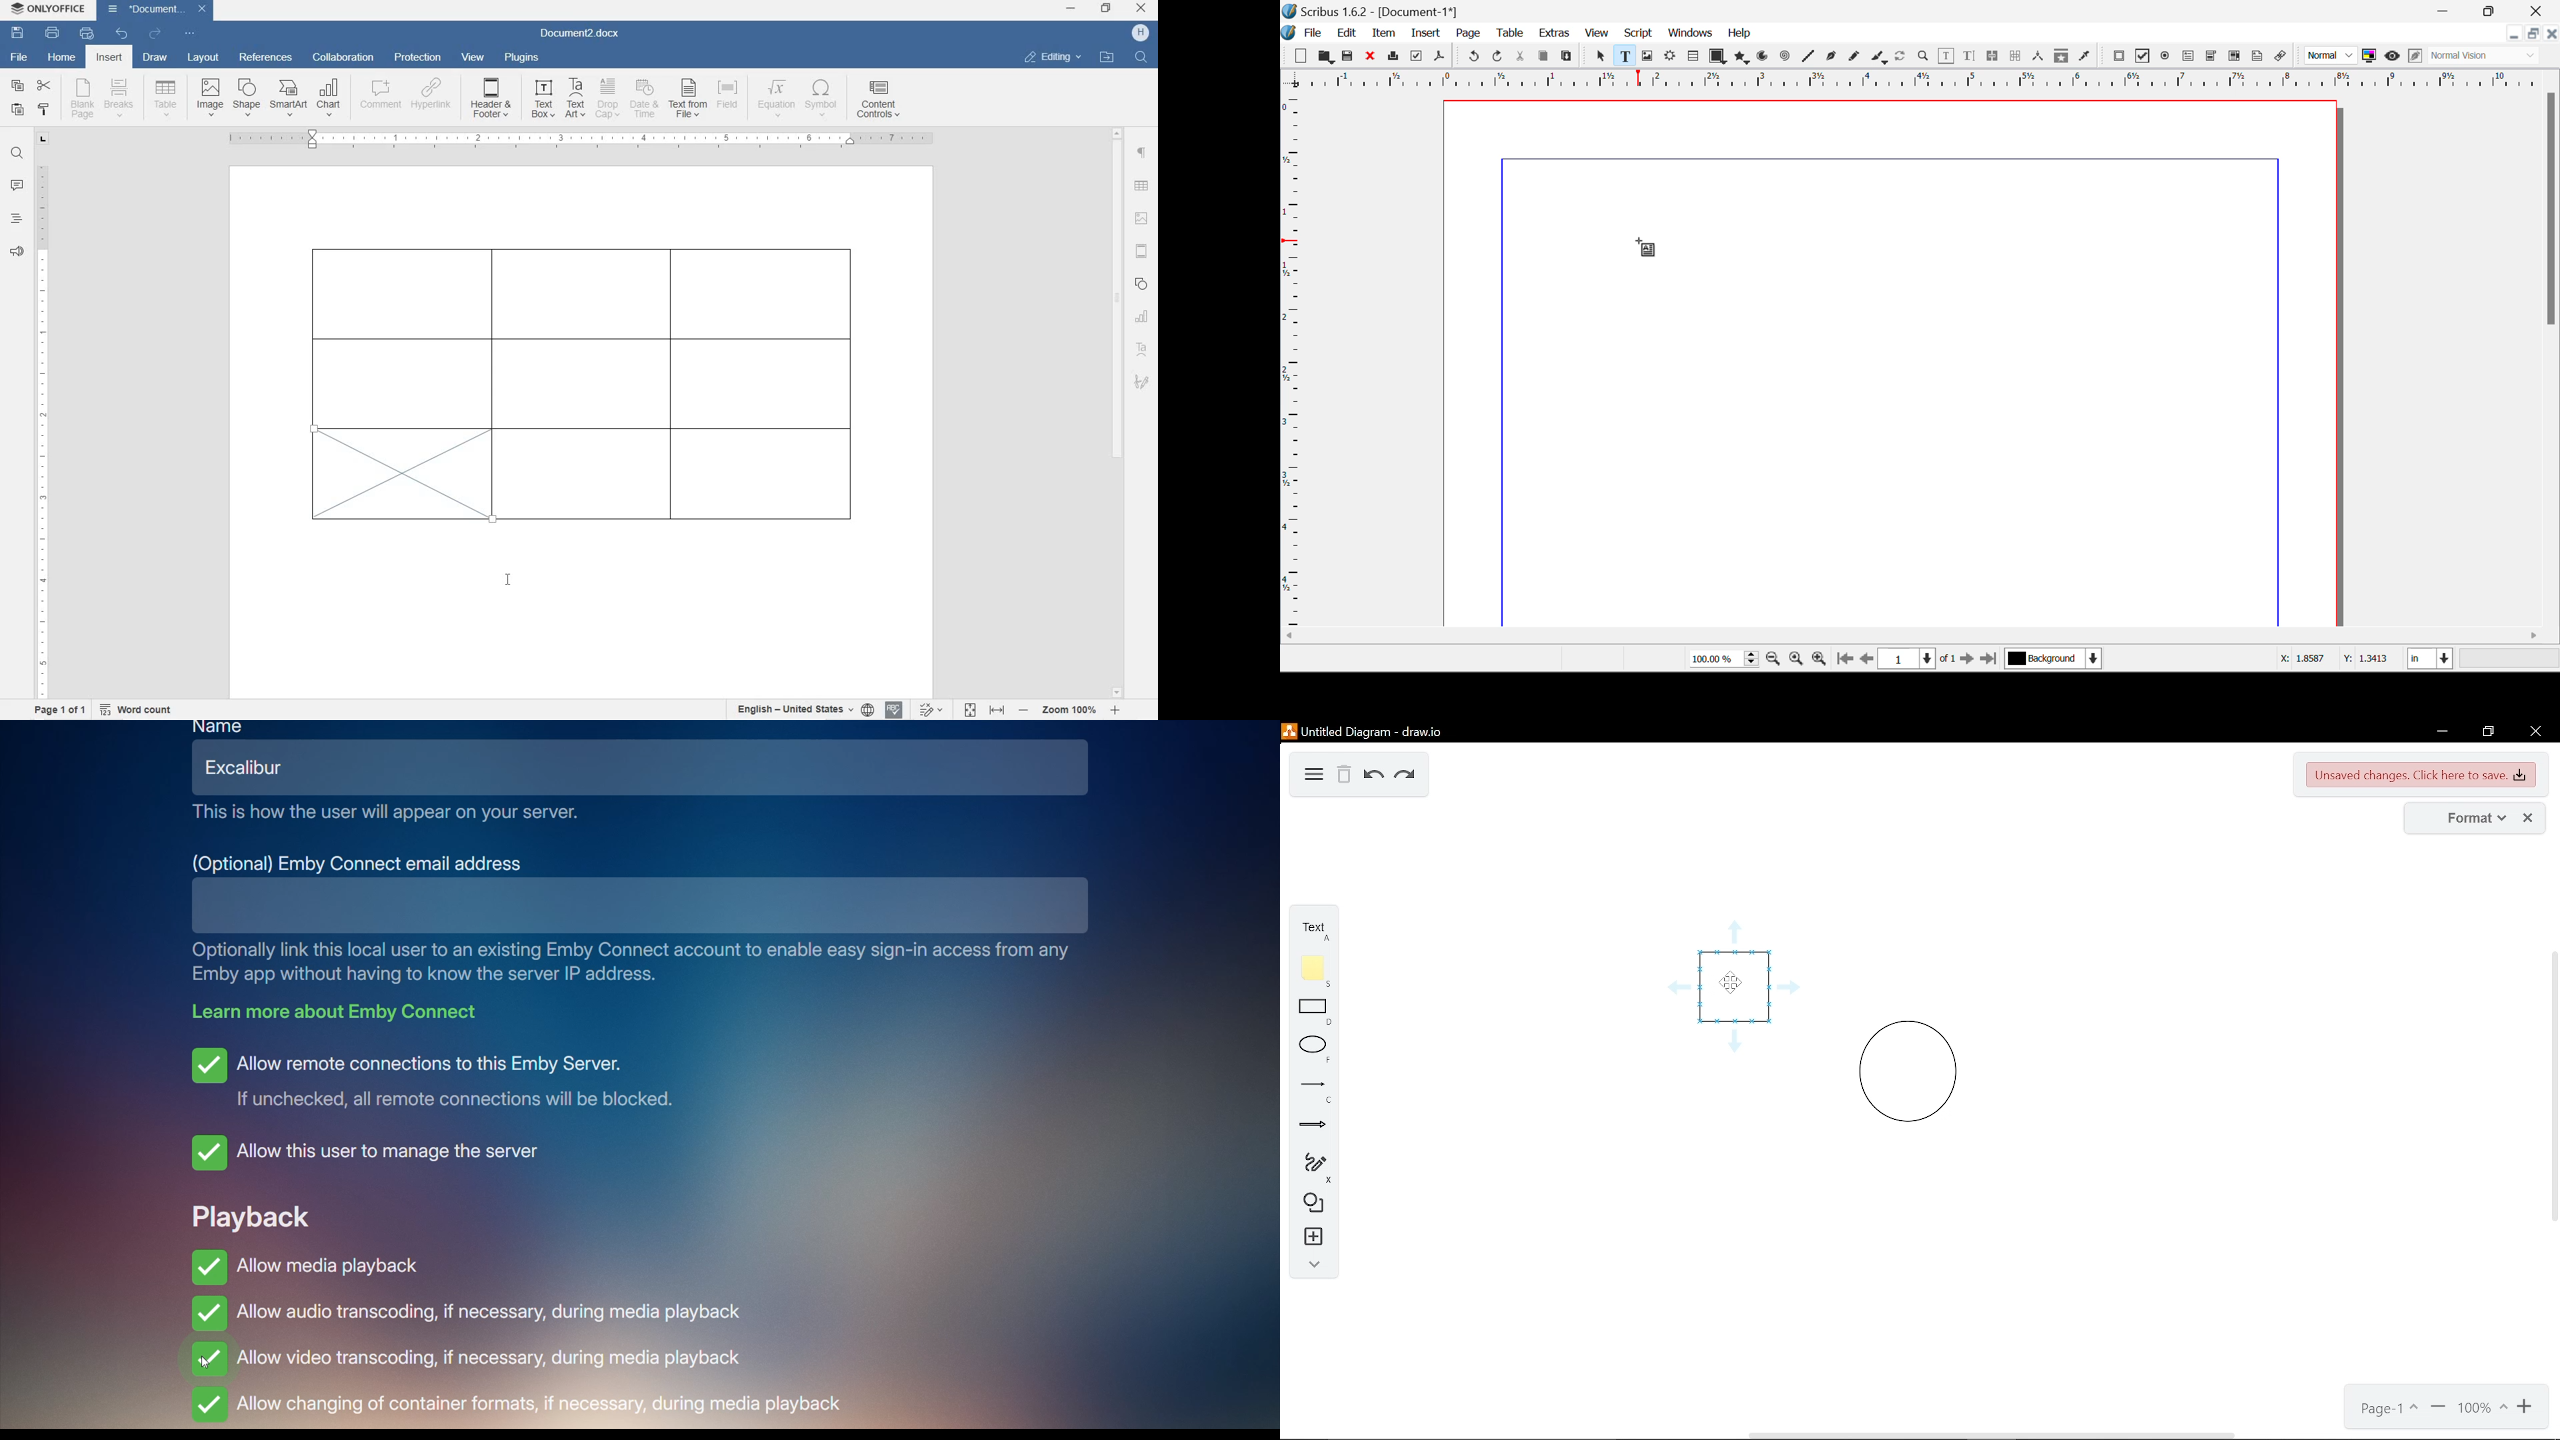 Image resolution: width=2576 pixels, height=1456 pixels. I want to click on Minimize, so click(2491, 10).